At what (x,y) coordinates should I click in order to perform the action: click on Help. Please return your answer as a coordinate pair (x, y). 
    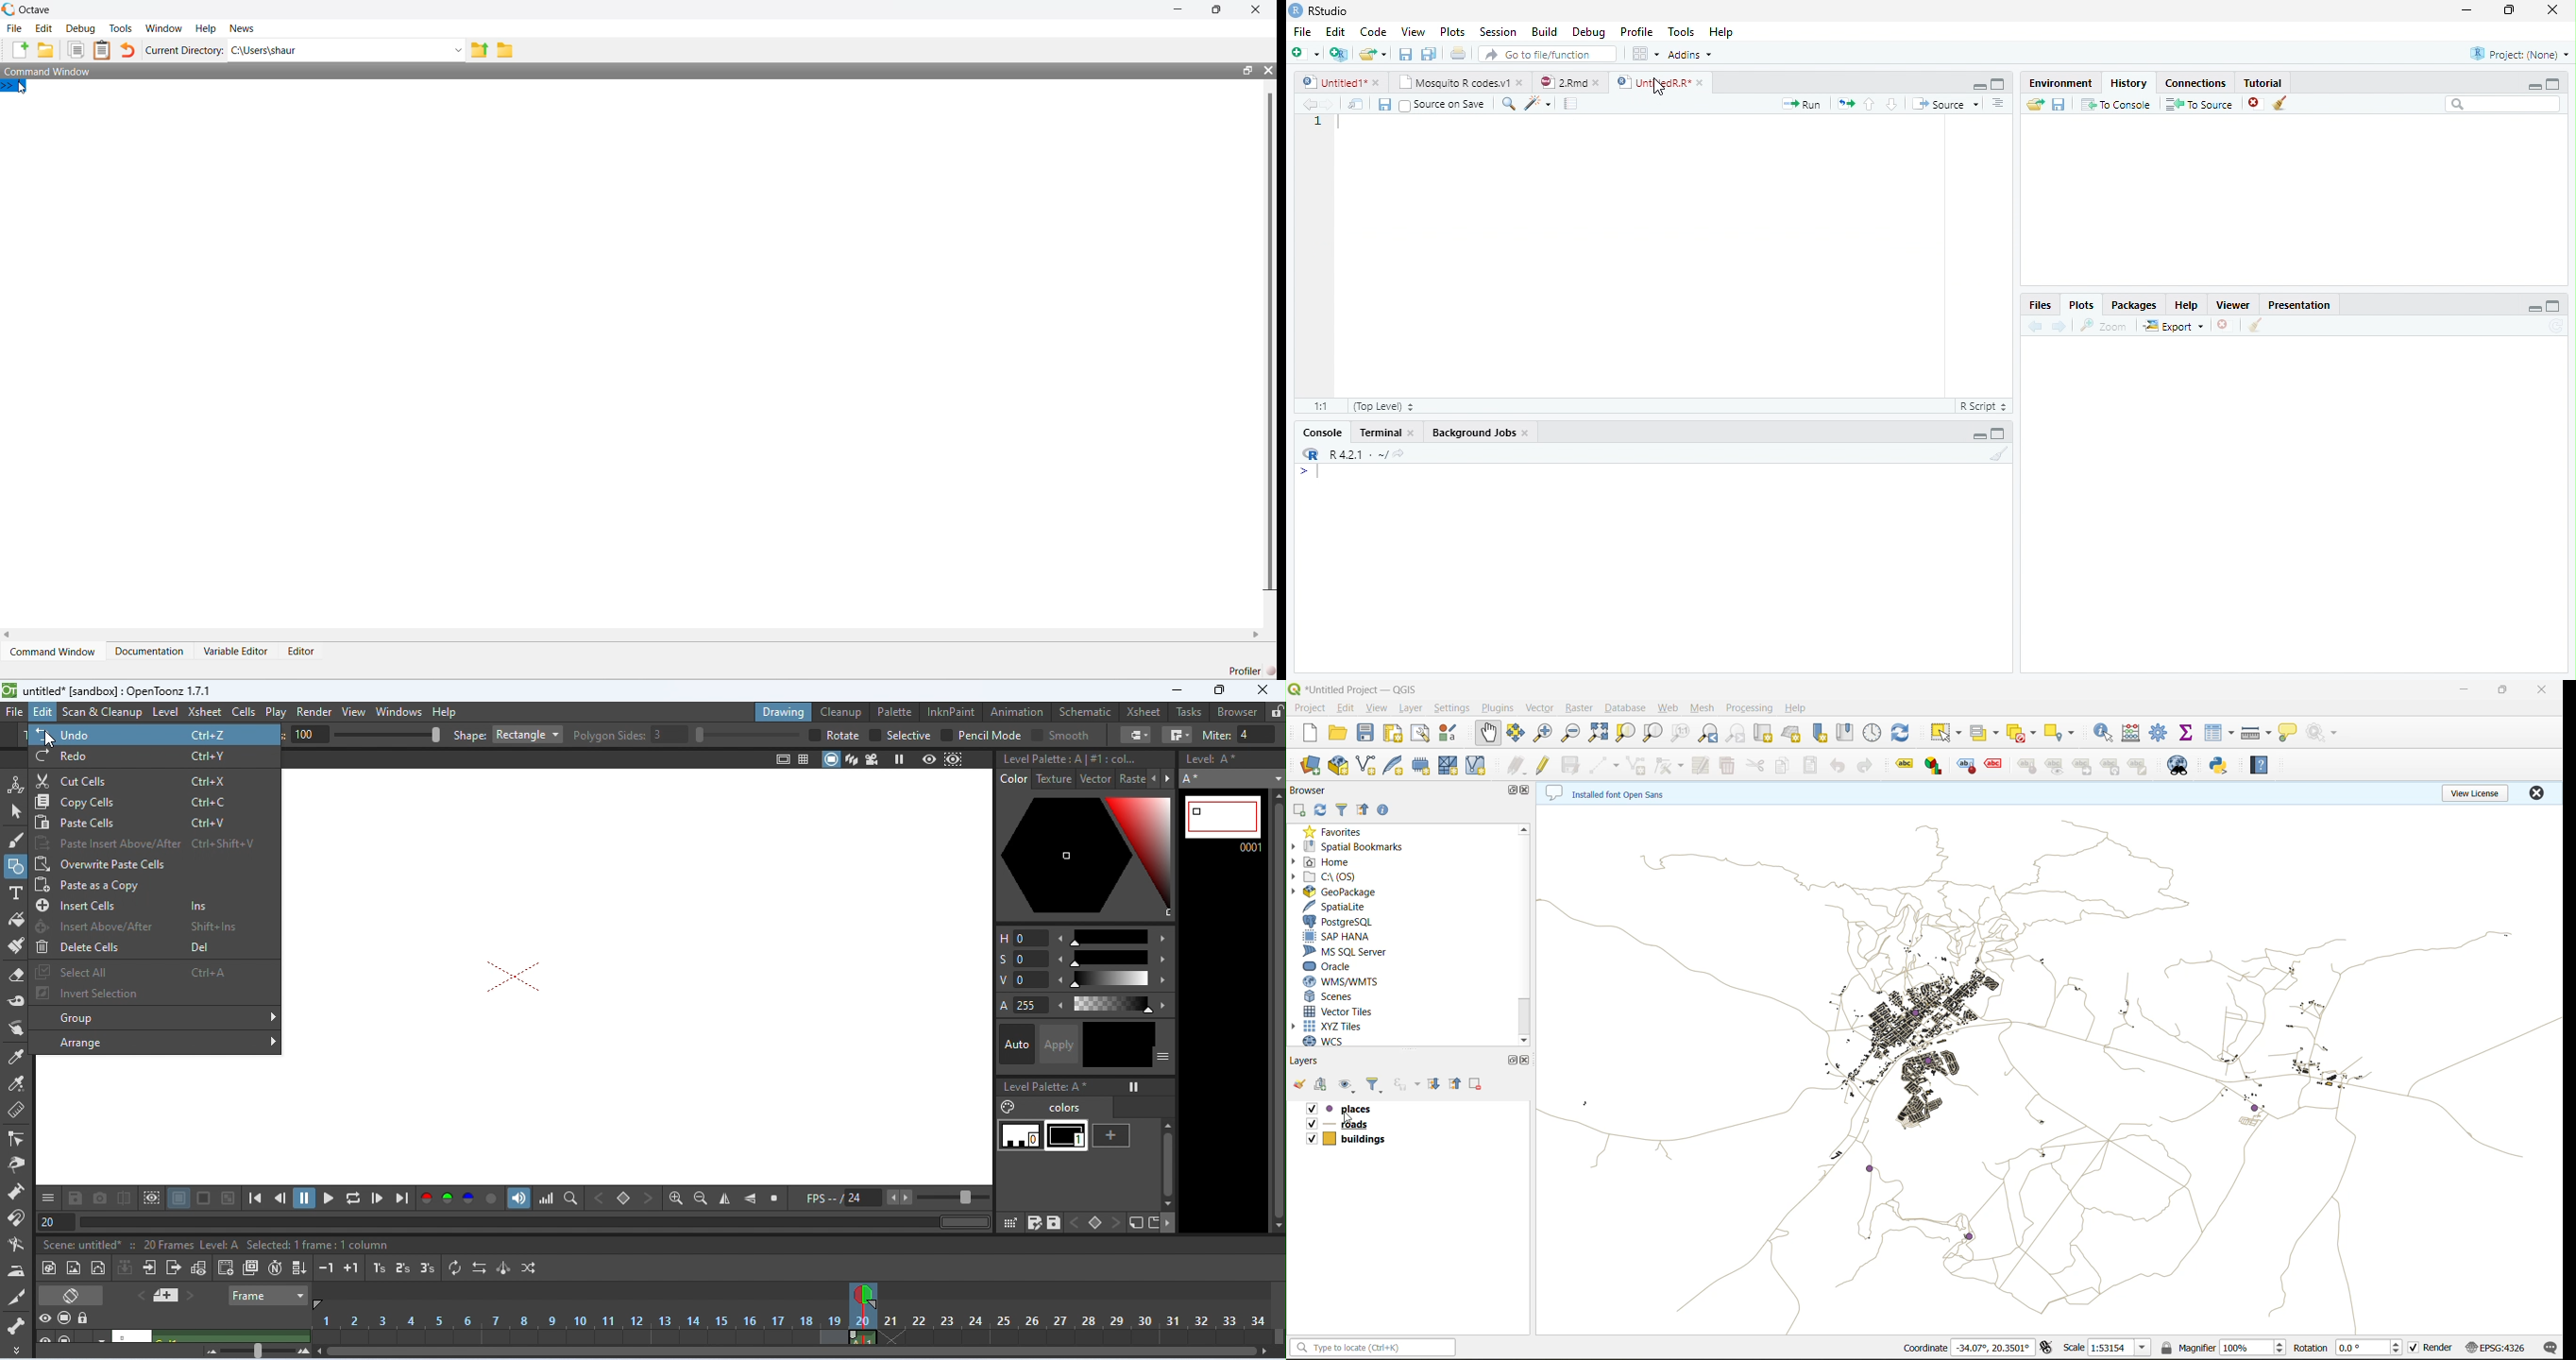
    Looking at the image, I should click on (1720, 31).